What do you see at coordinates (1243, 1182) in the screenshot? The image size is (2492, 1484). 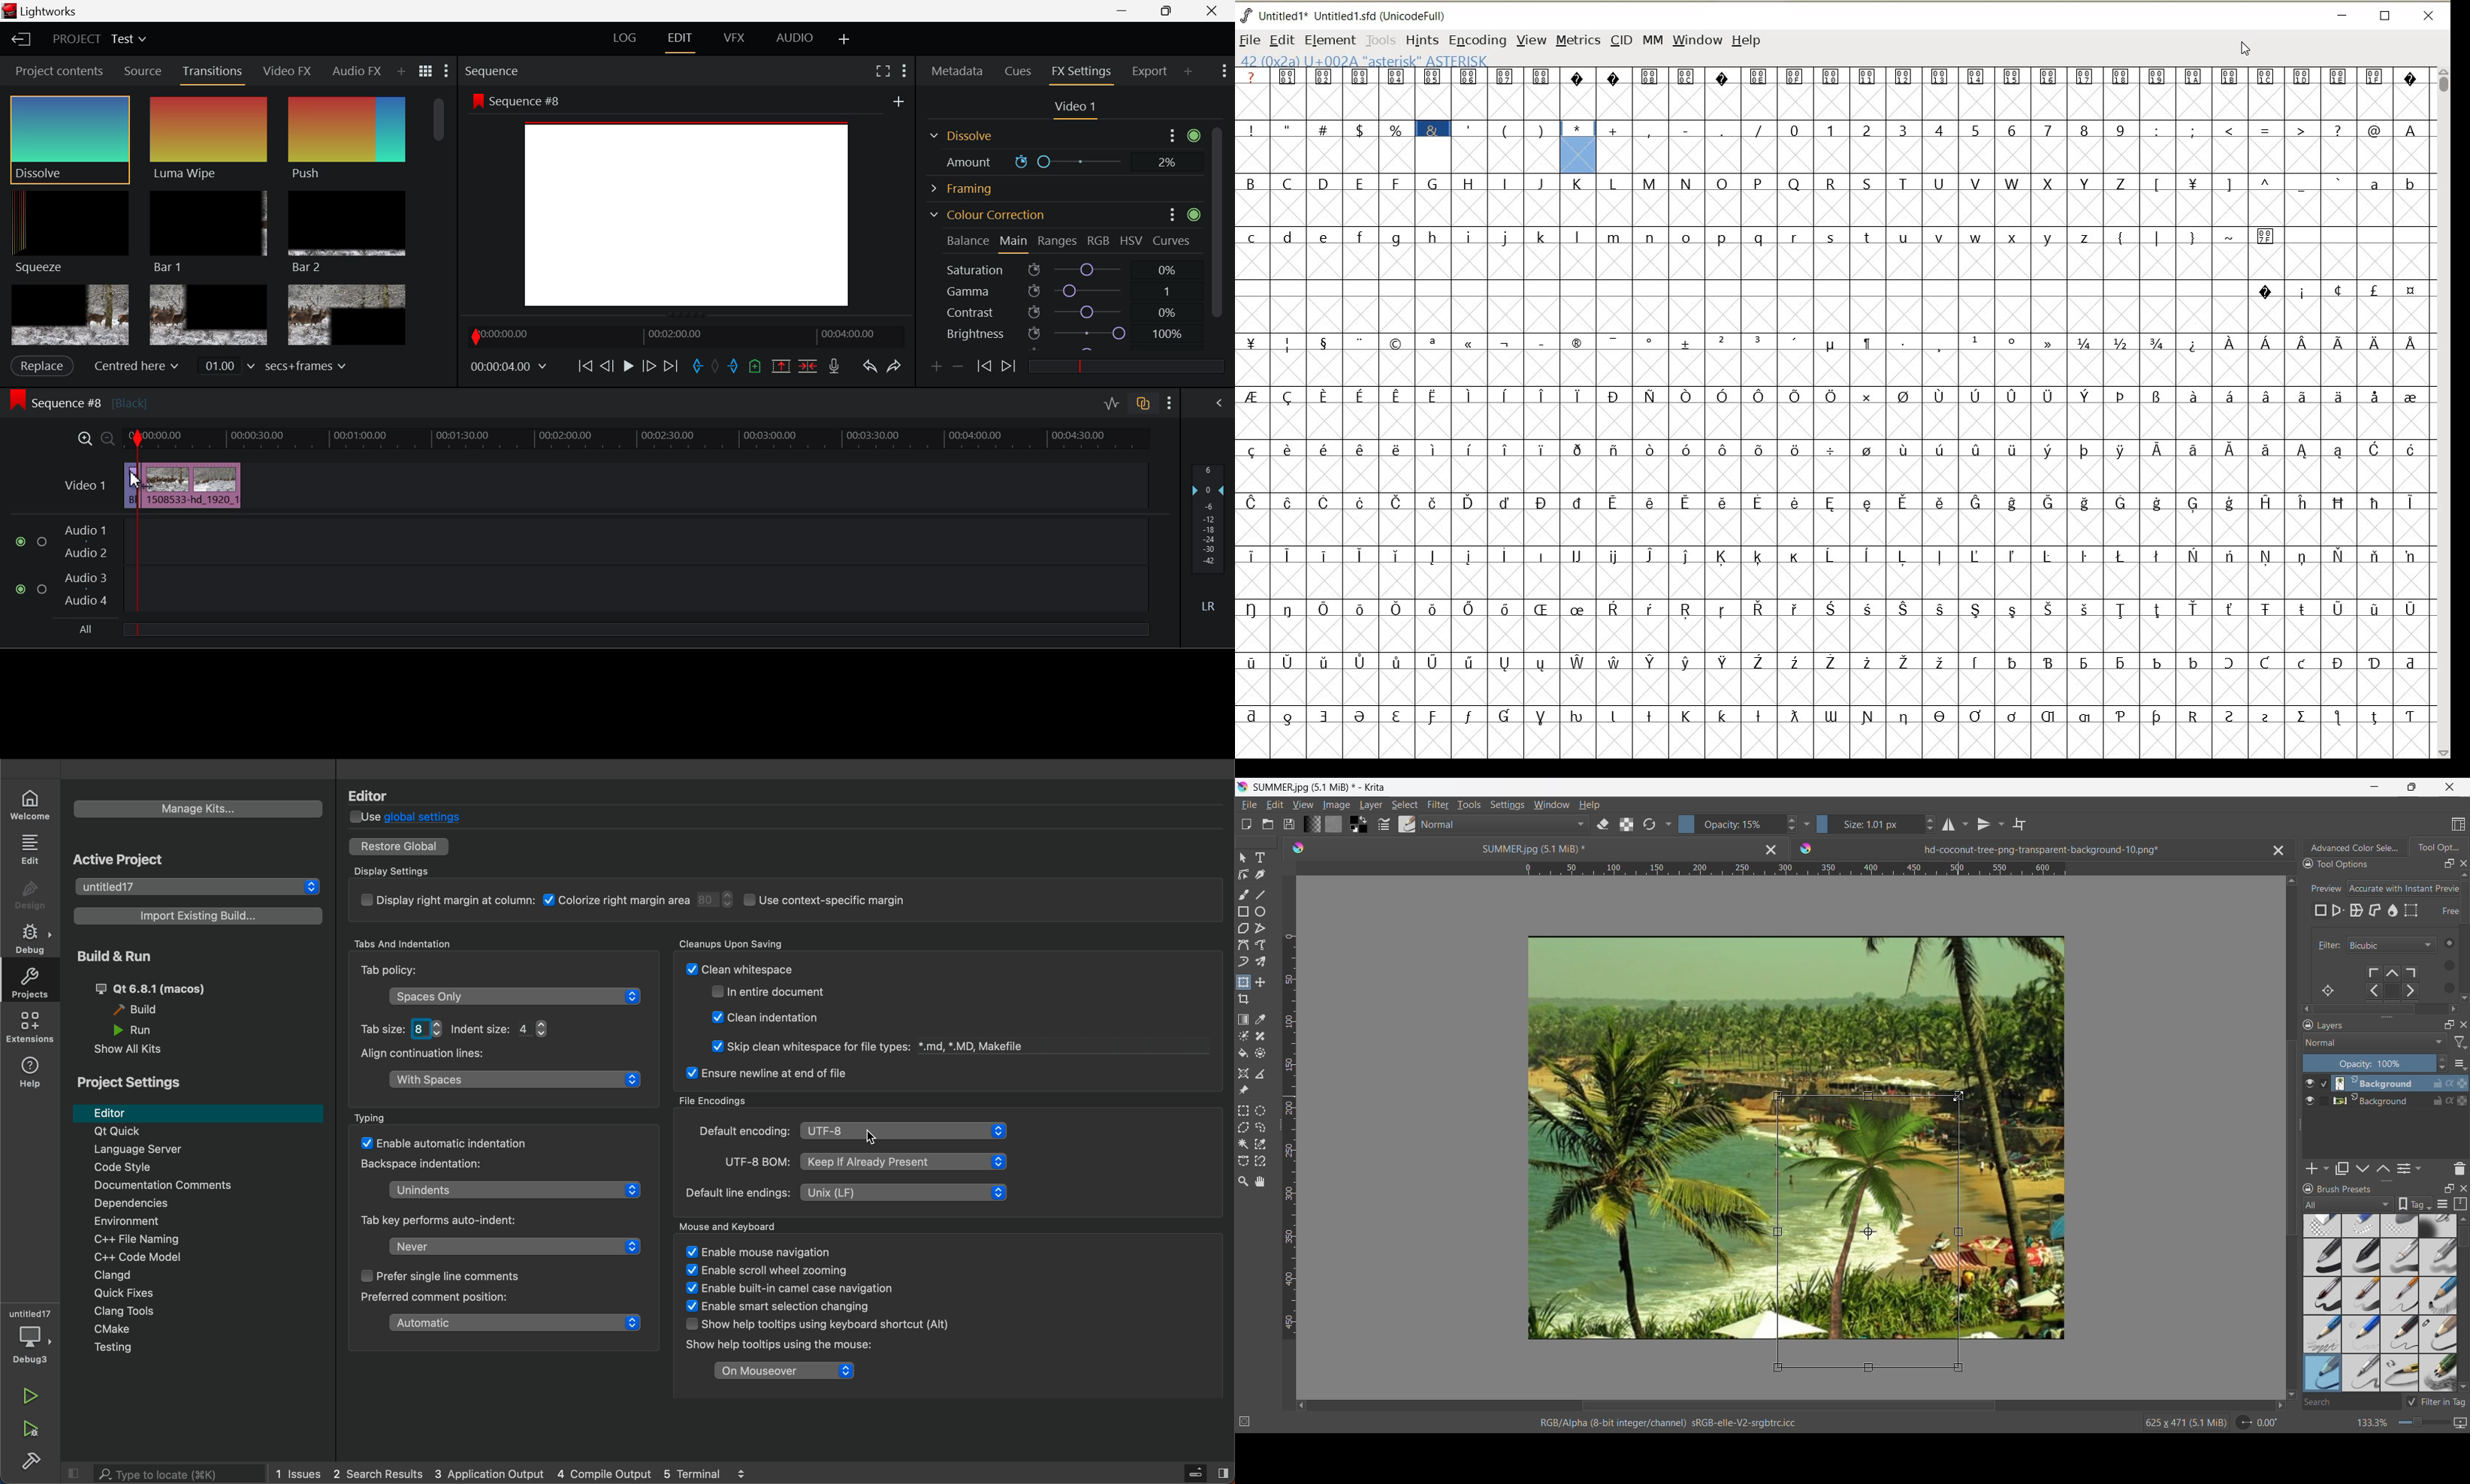 I see `Zoom tool` at bounding box center [1243, 1182].